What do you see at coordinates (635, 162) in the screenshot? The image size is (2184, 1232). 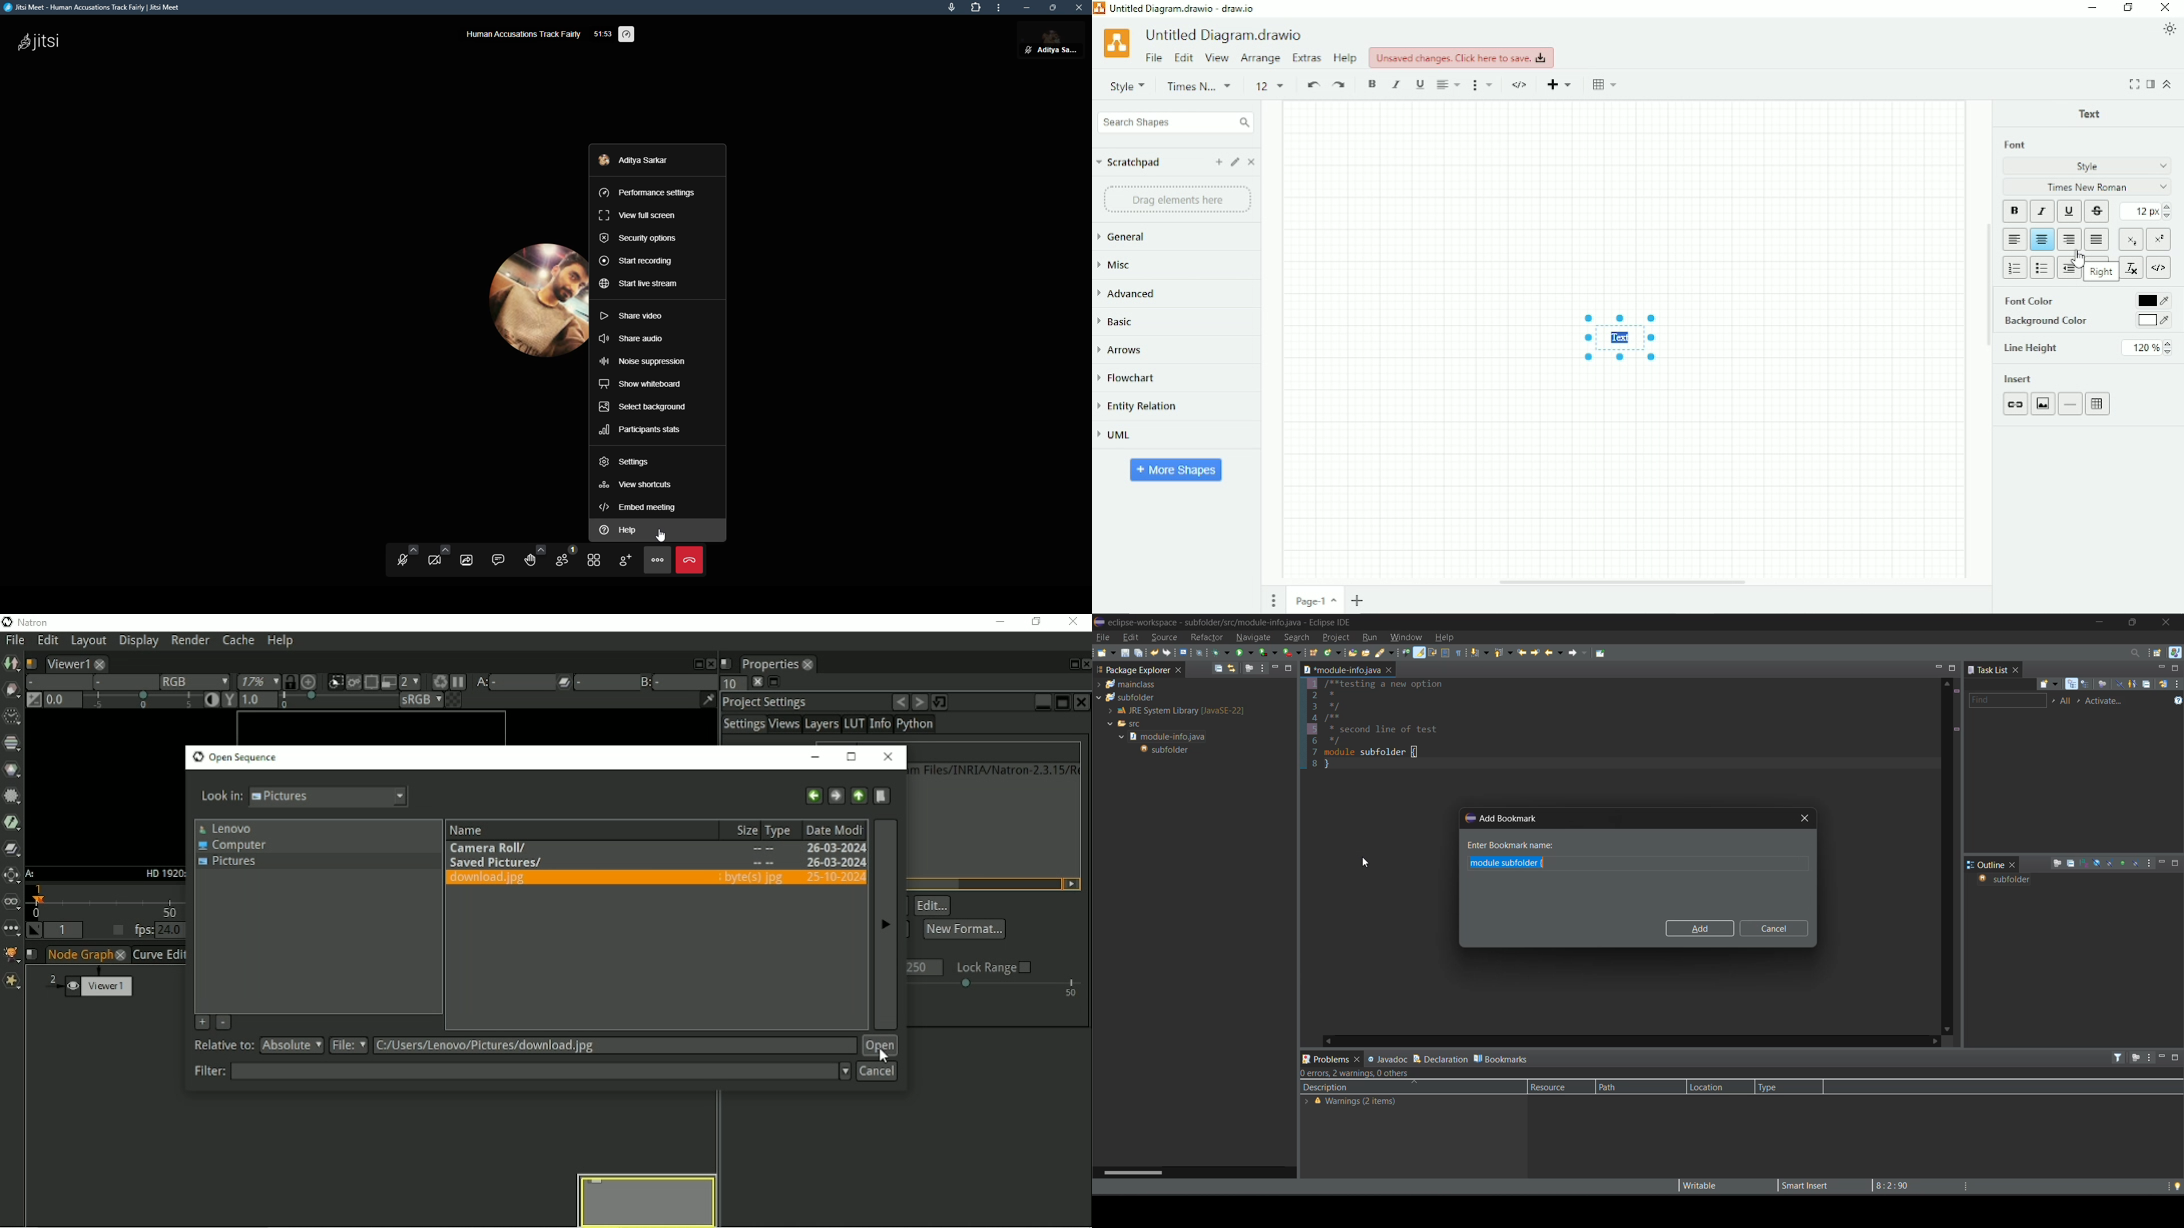 I see `profile` at bounding box center [635, 162].